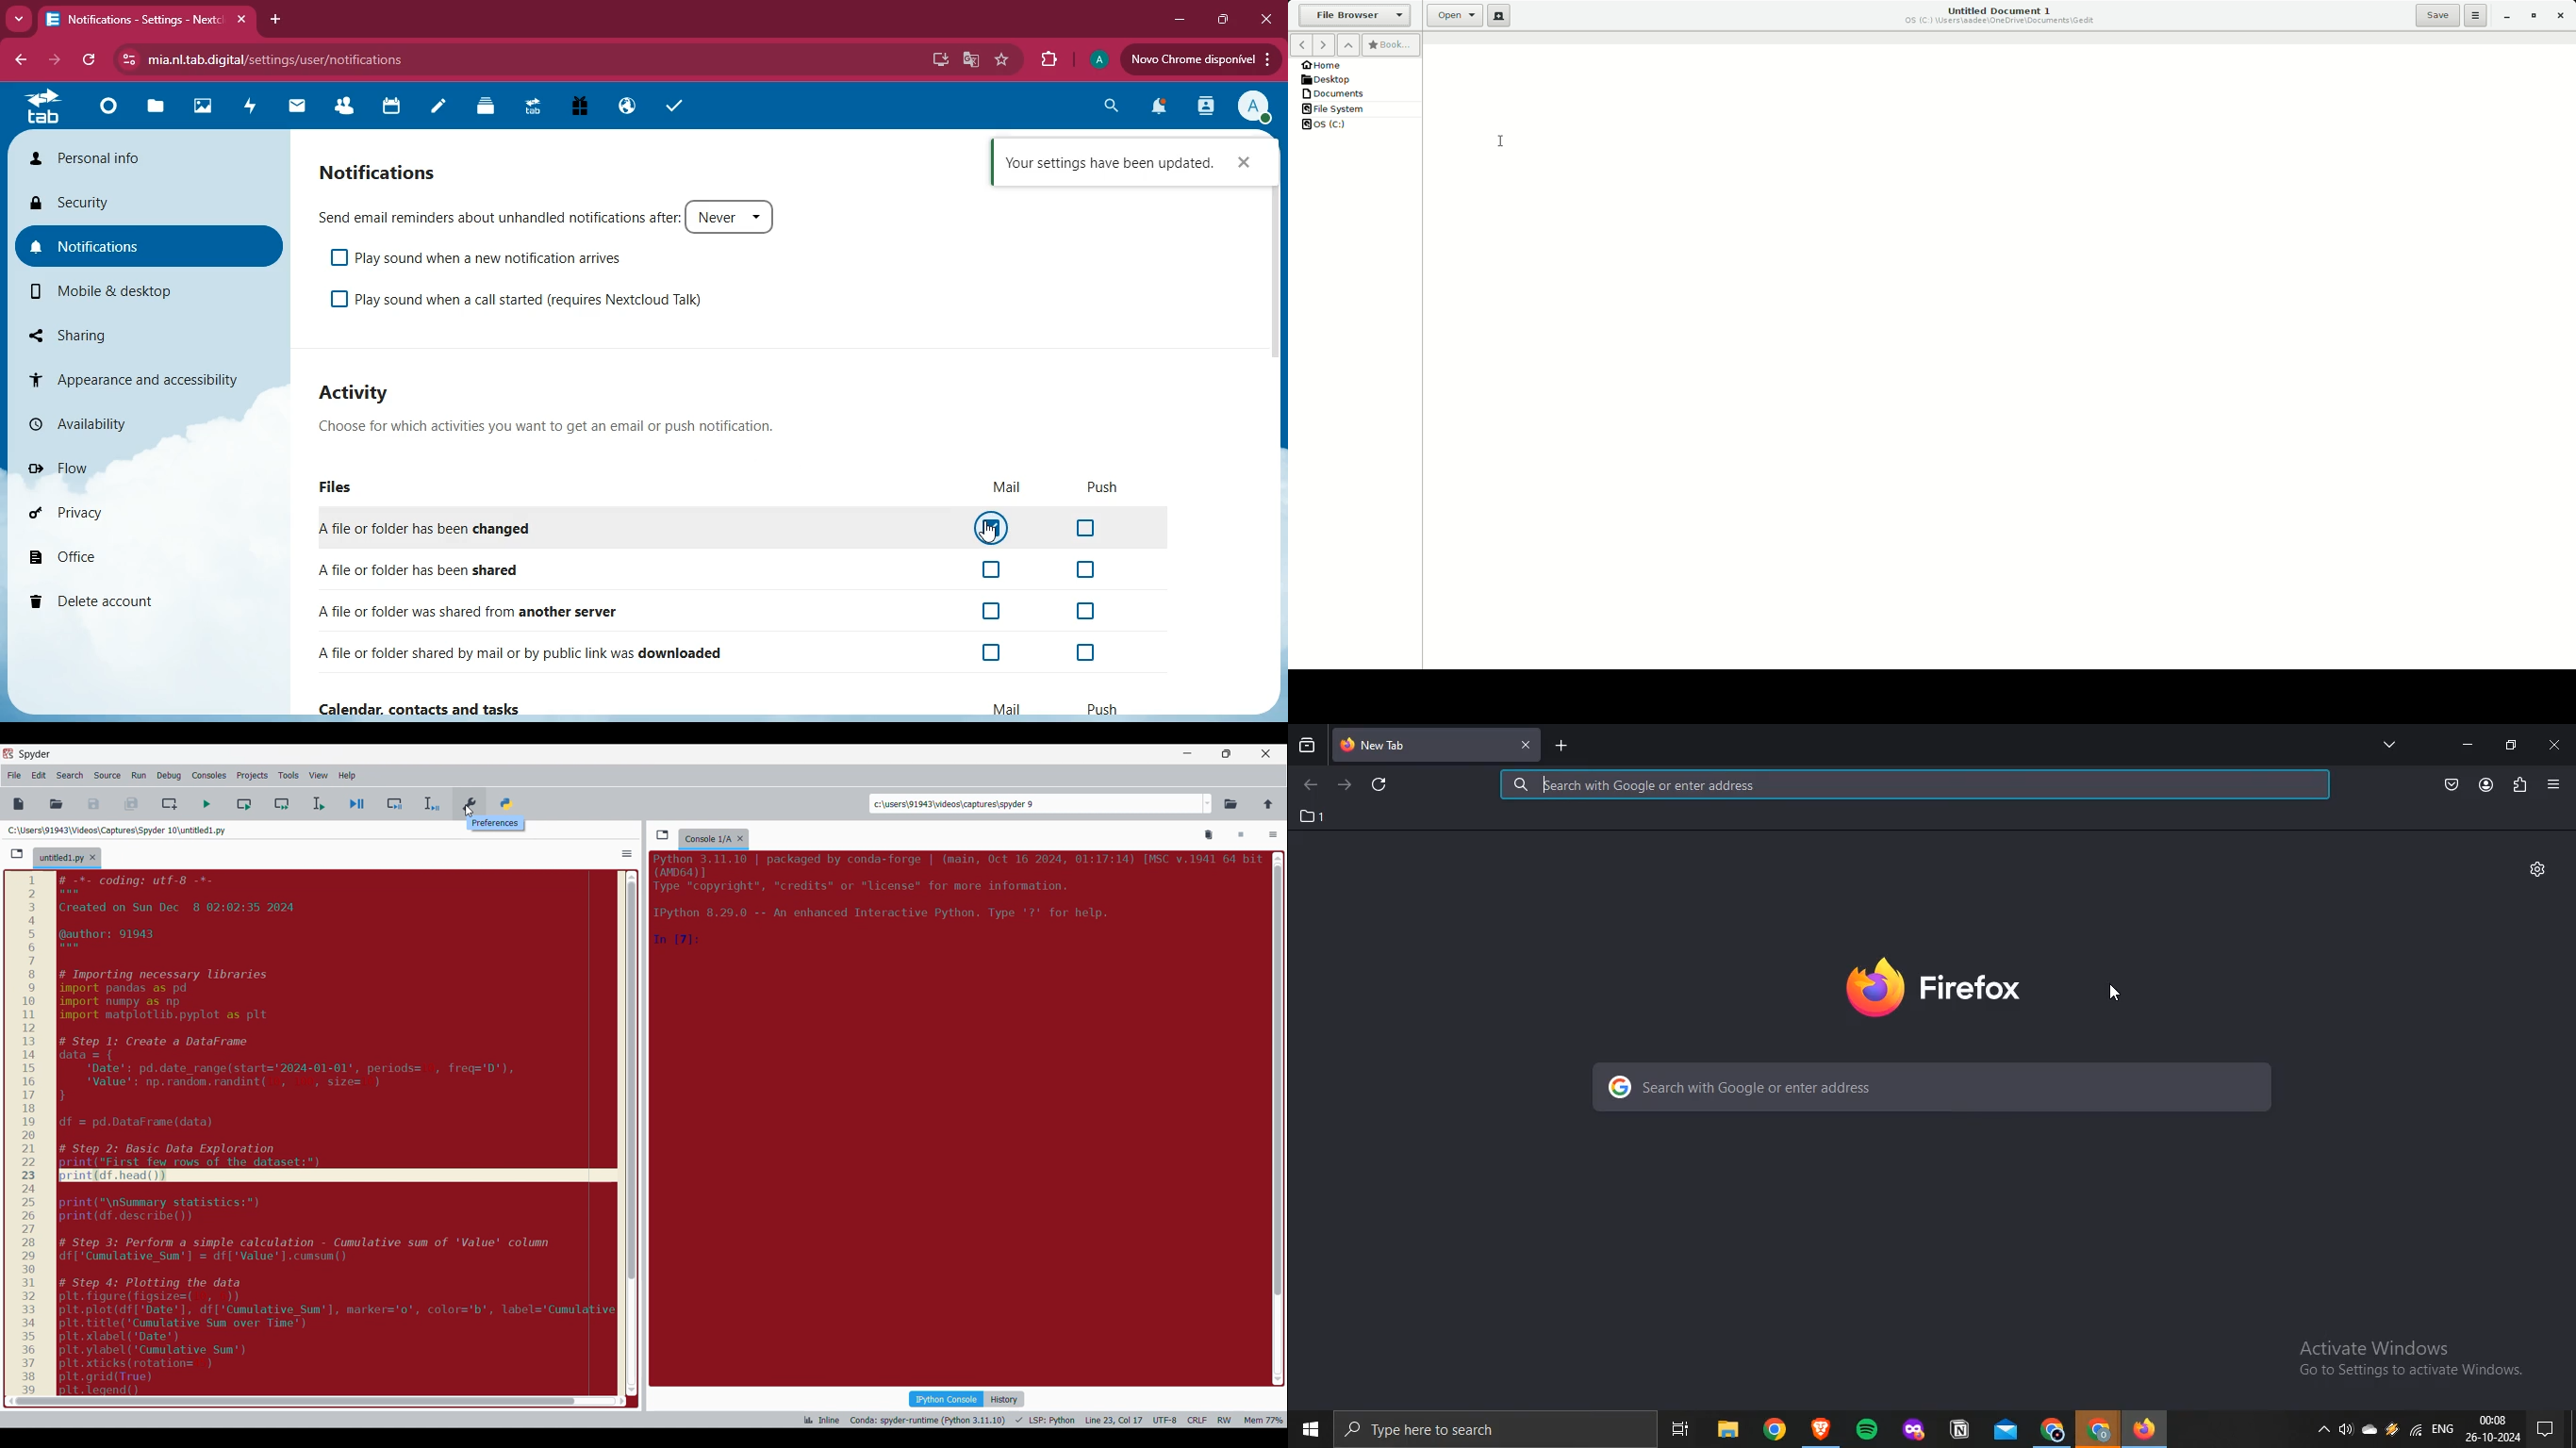 This screenshot has height=1456, width=2576. I want to click on home, so click(107, 111).